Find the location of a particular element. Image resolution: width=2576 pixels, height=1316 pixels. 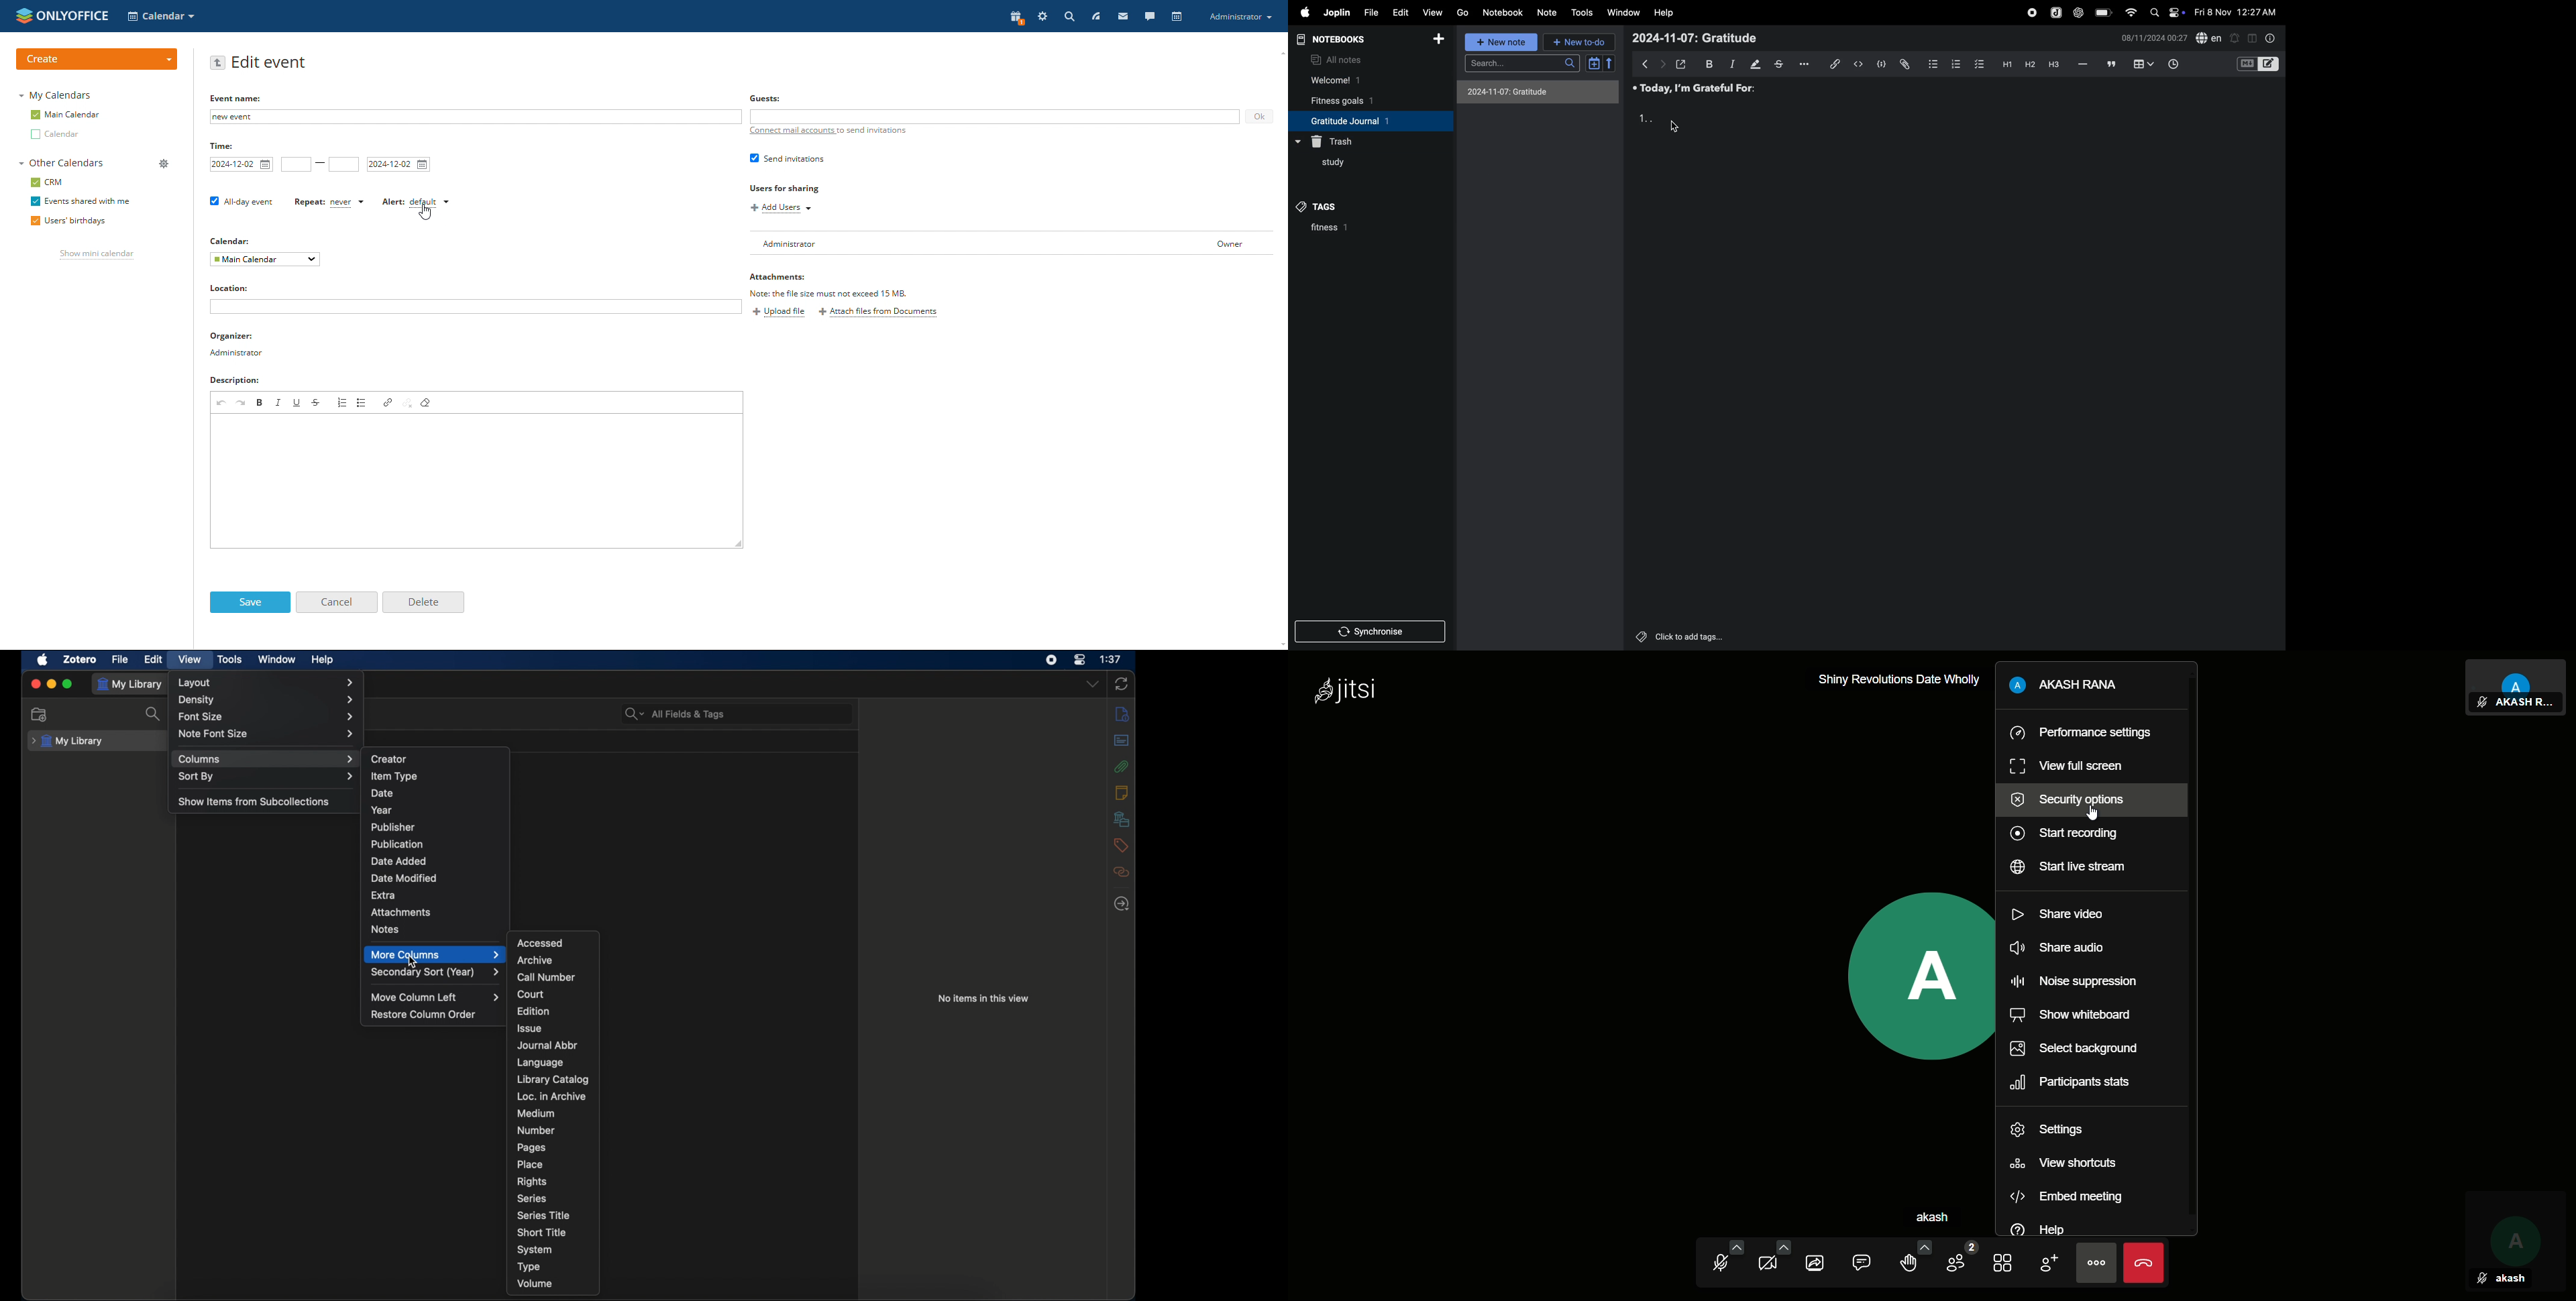

search is located at coordinates (154, 717).